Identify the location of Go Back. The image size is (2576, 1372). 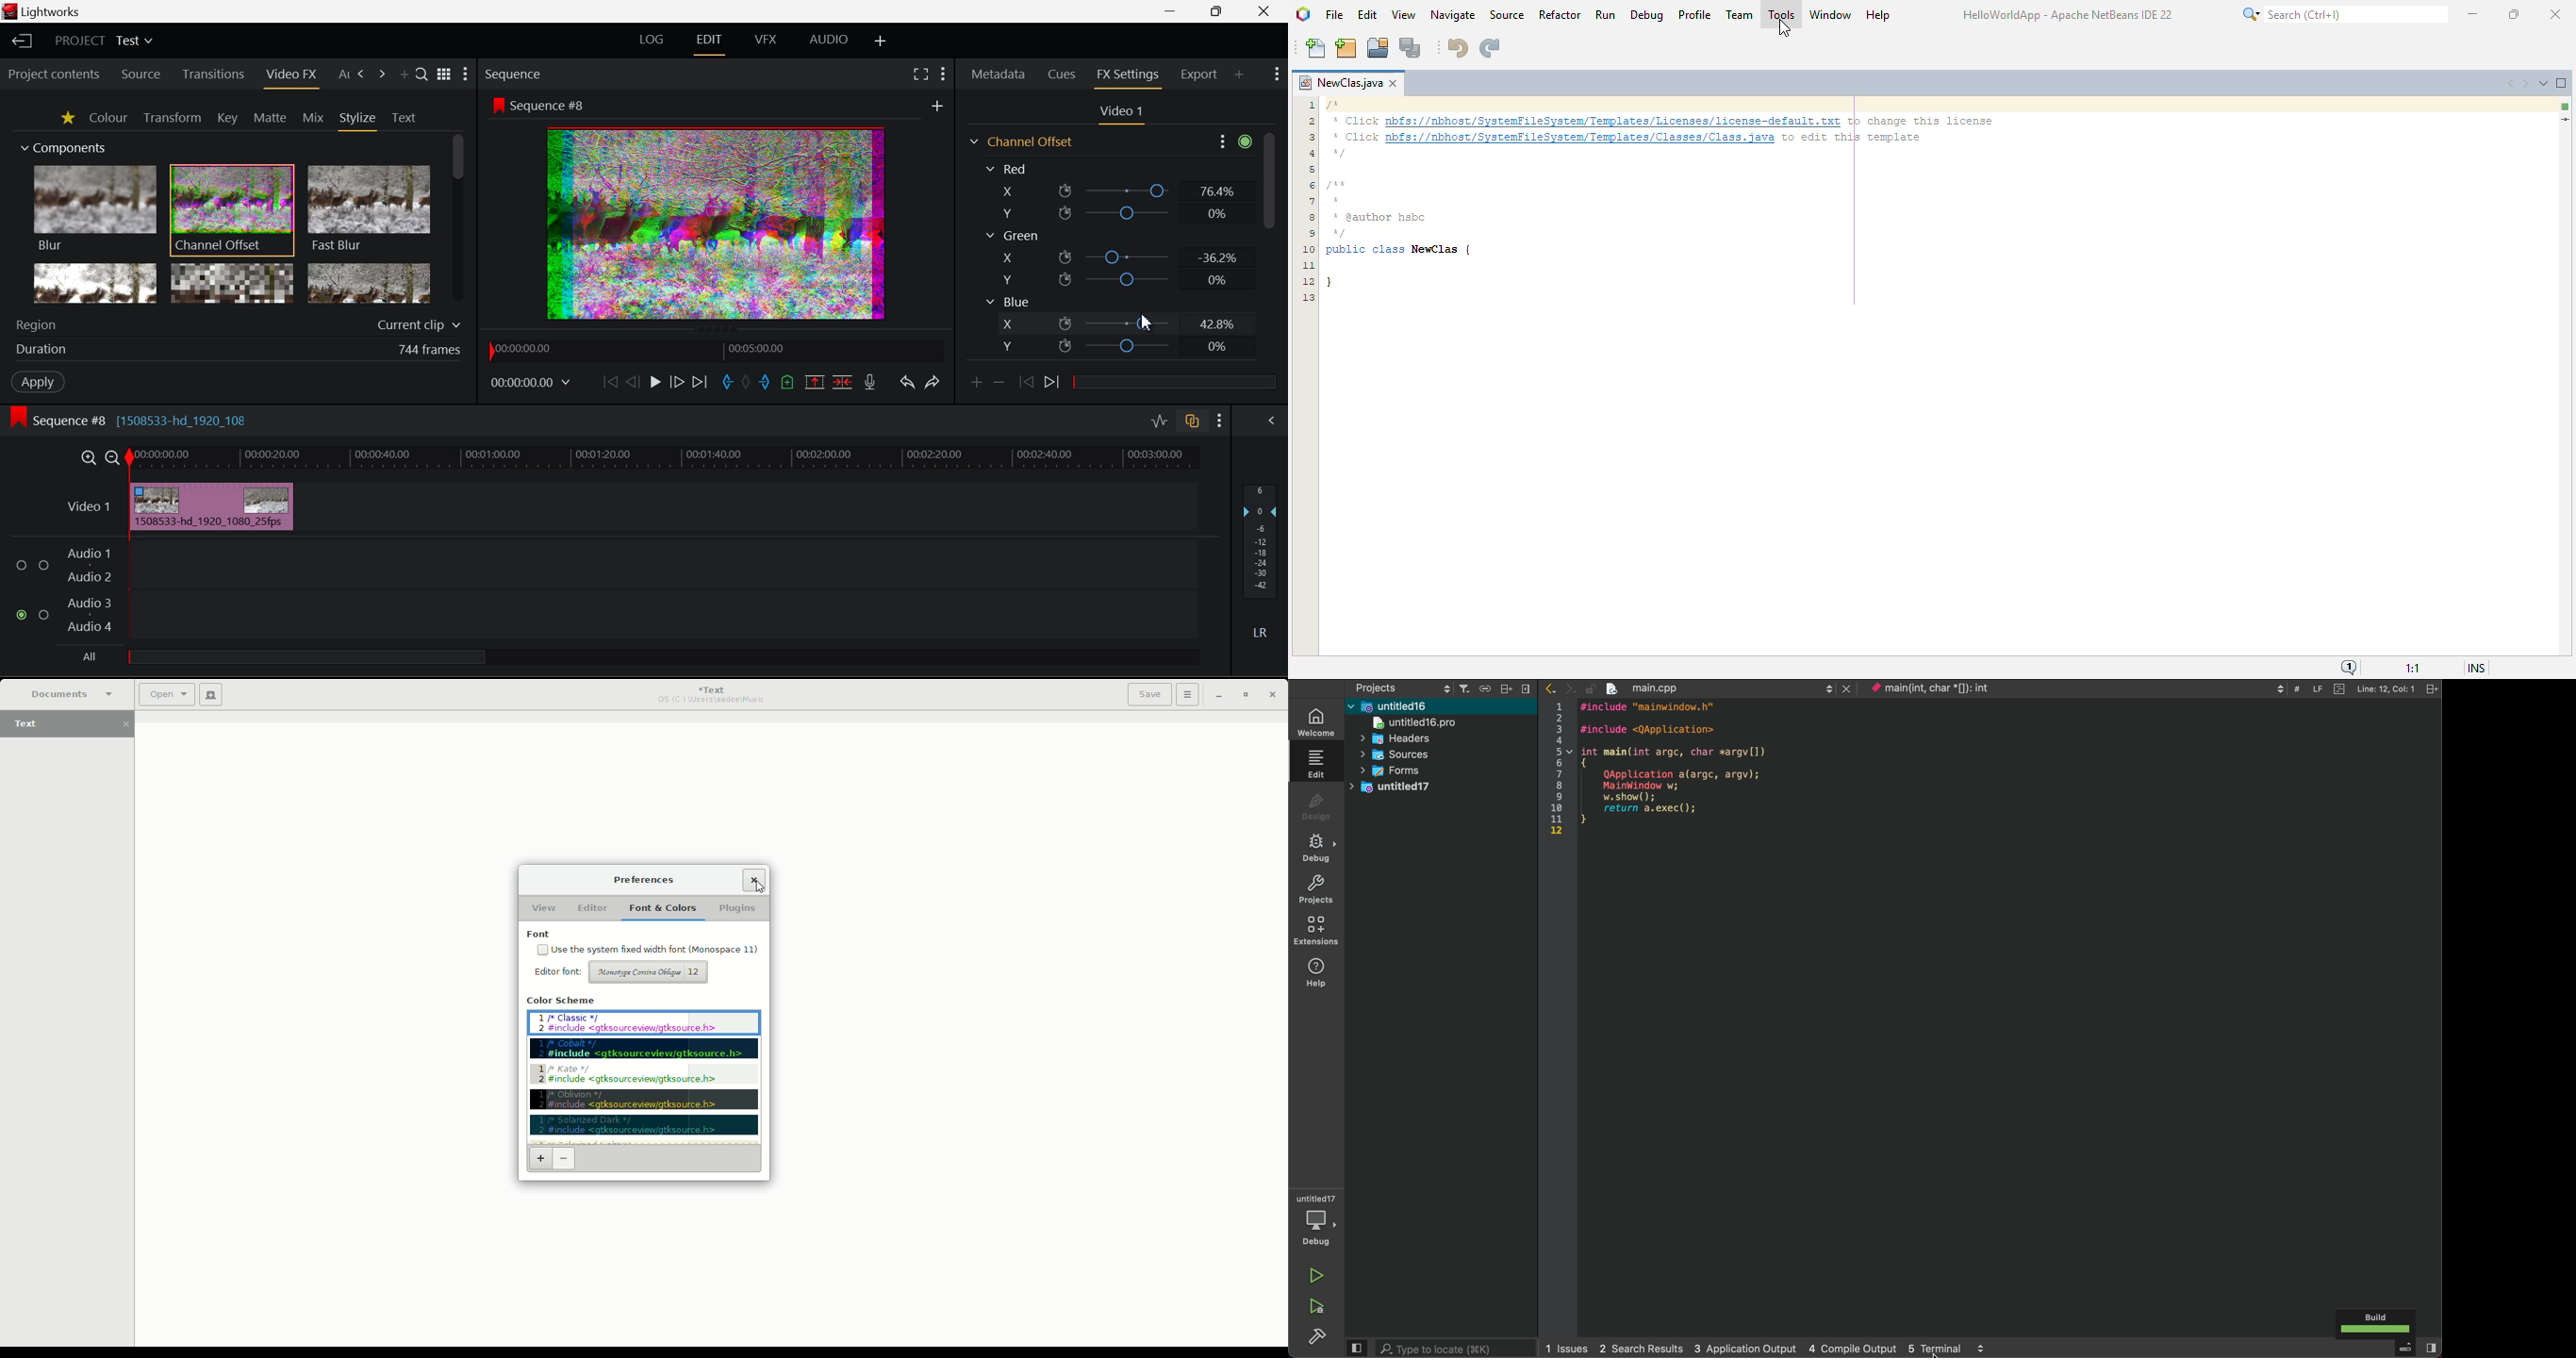
(631, 382).